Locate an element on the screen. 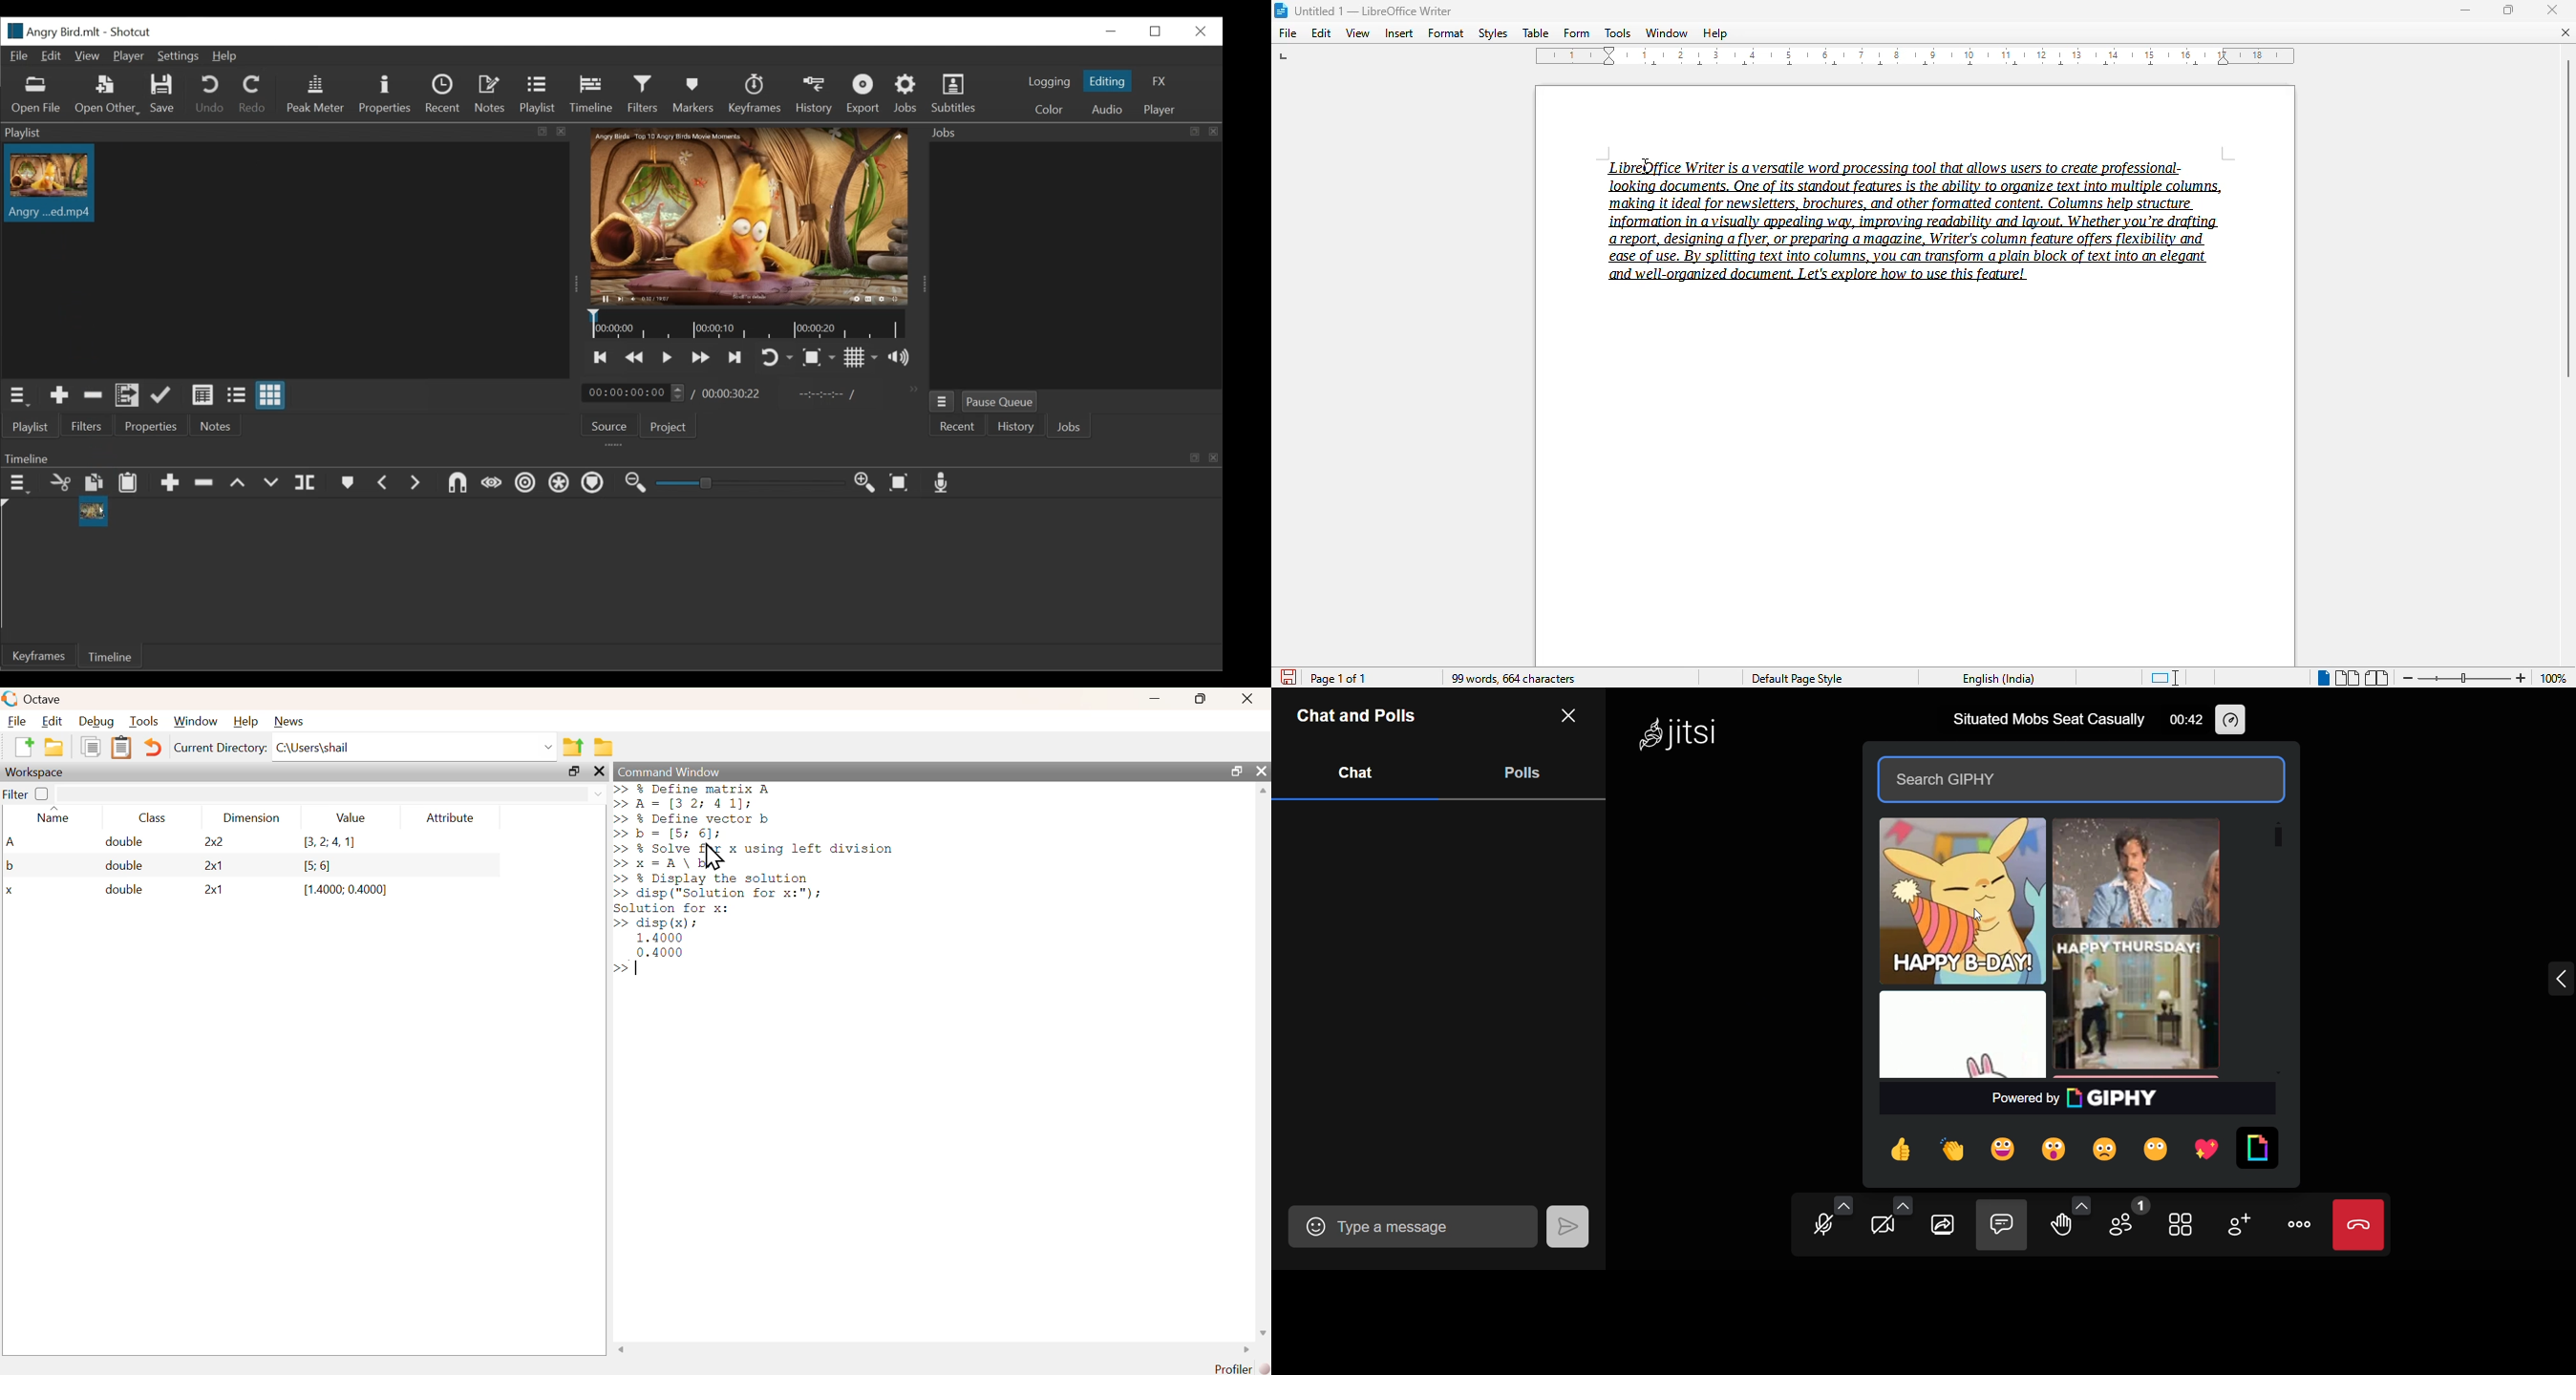 The height and width of the screenshot is (1400, 2576). other birthday gif is located at coordinates (2134, 1007).